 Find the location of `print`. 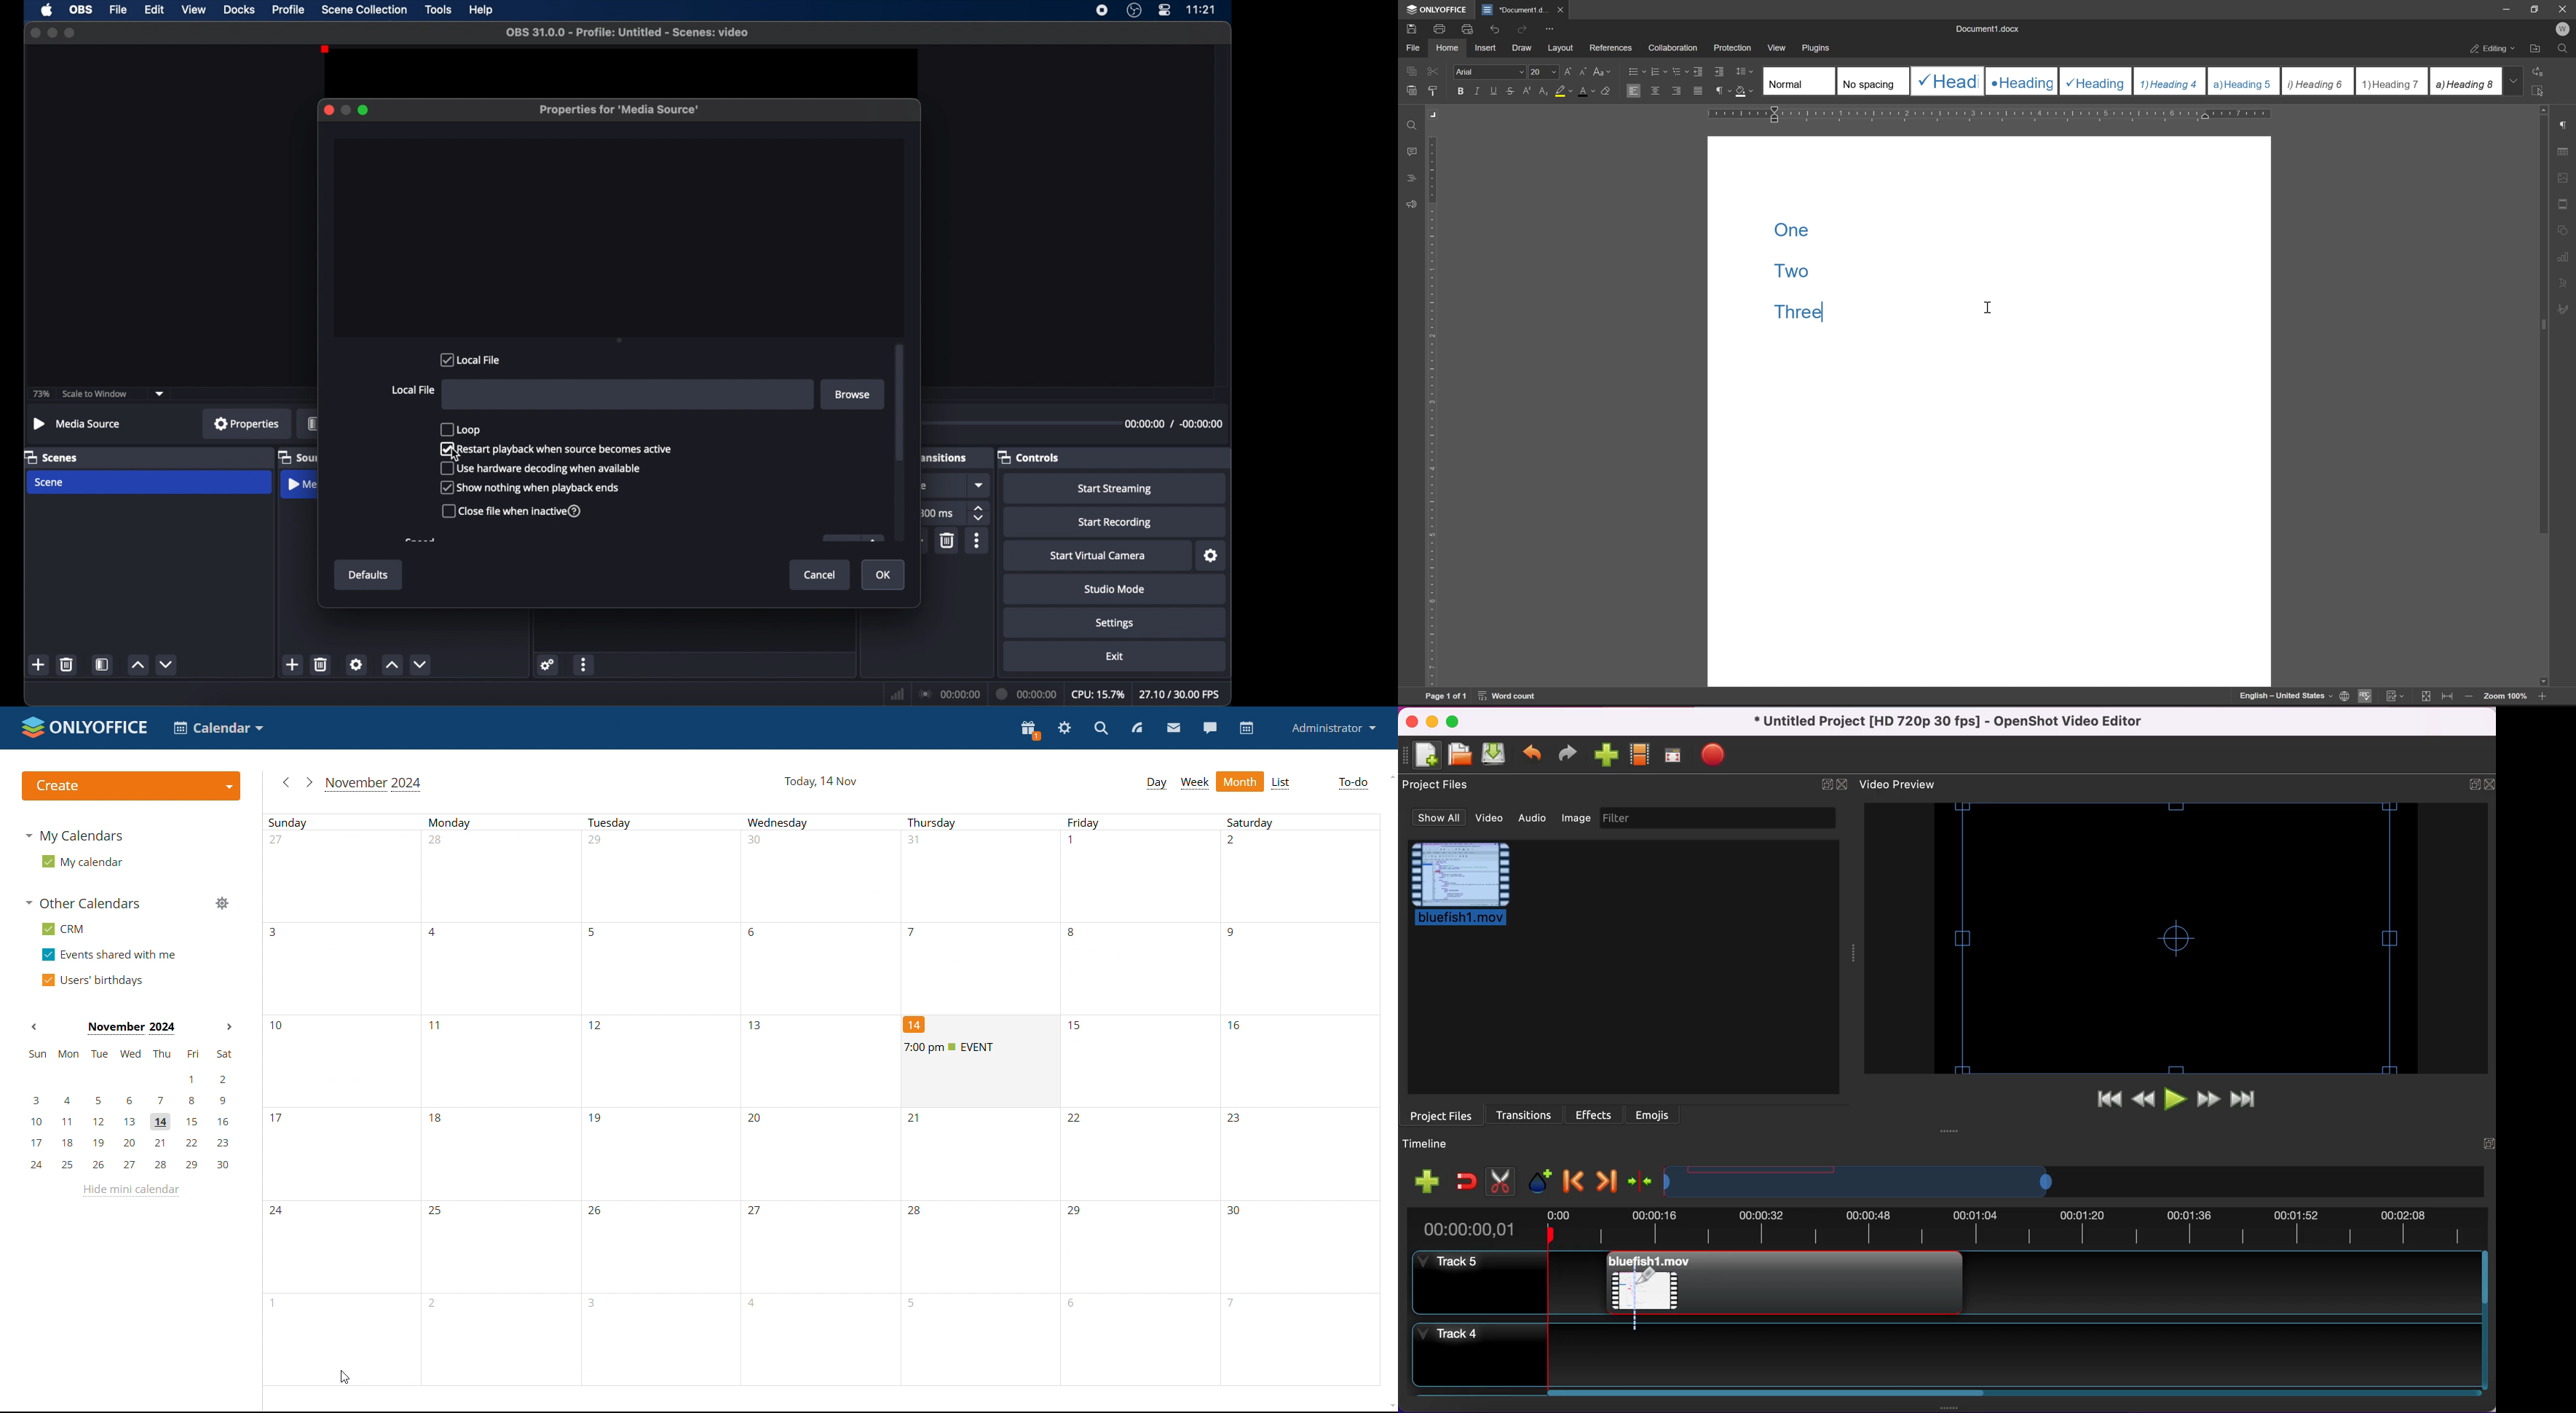

print is located at coordinates (1442, 28).